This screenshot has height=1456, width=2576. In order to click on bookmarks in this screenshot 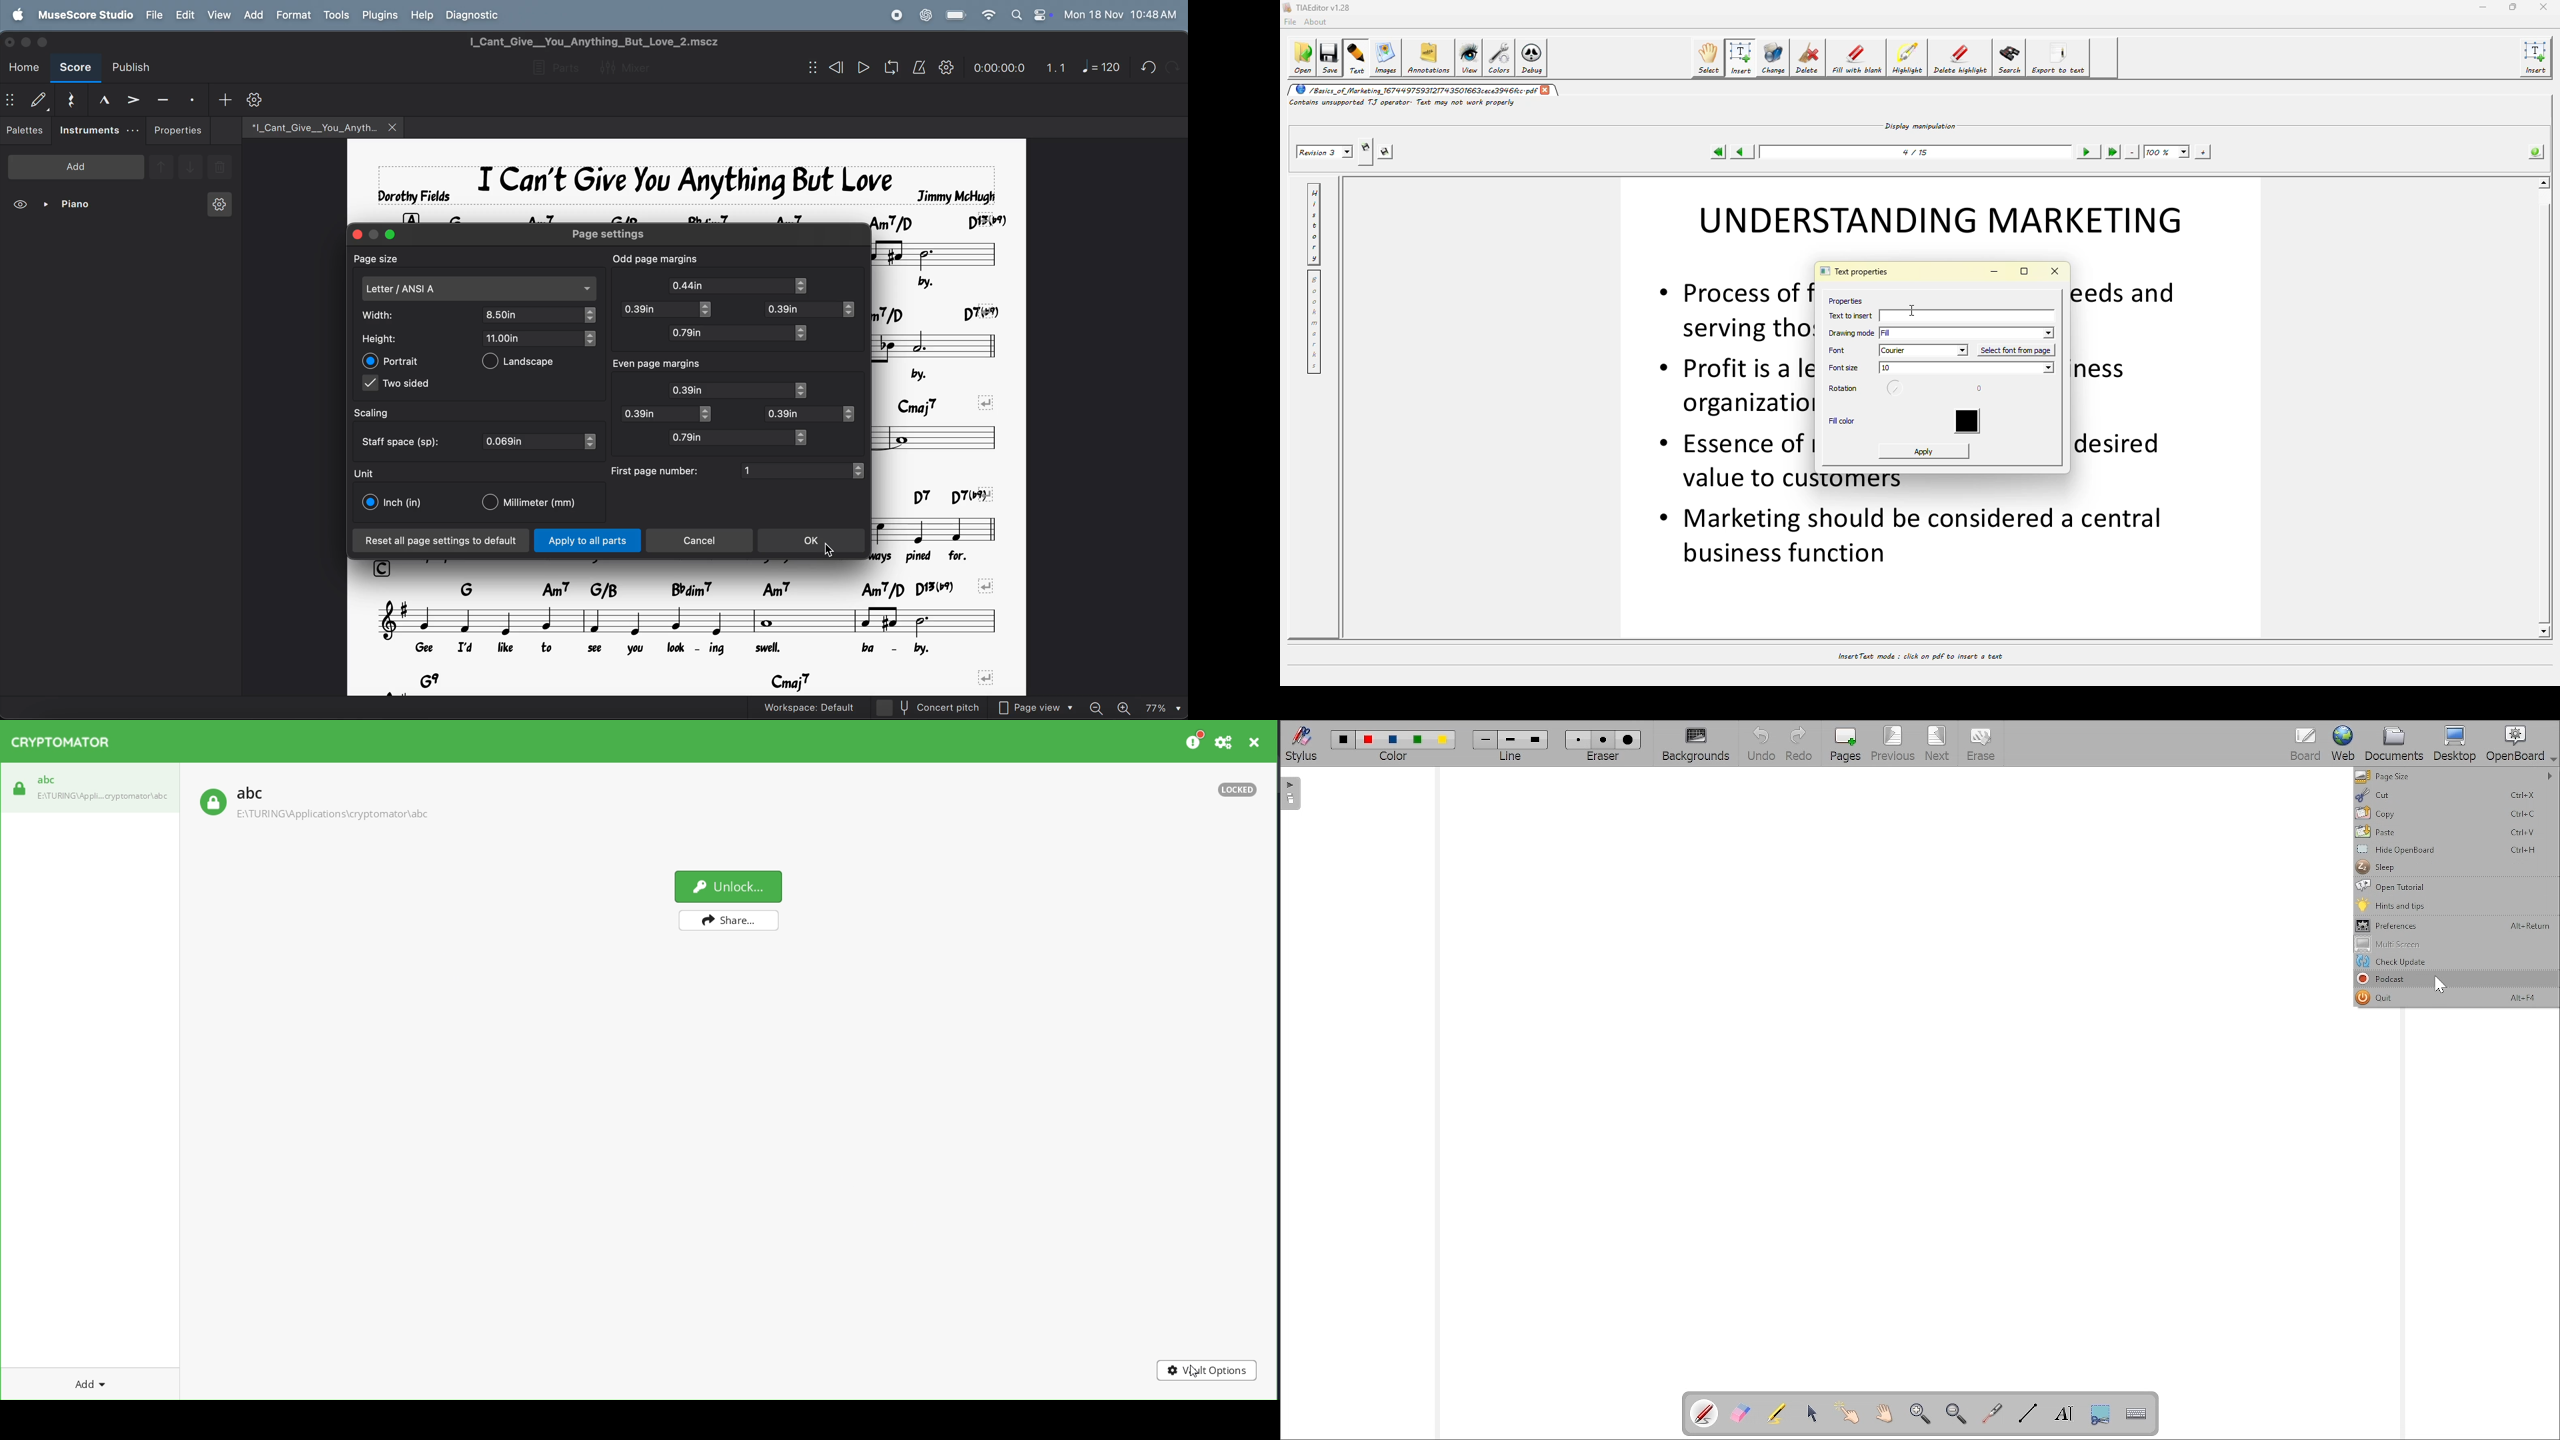, I will do `click(1317, 323)`.